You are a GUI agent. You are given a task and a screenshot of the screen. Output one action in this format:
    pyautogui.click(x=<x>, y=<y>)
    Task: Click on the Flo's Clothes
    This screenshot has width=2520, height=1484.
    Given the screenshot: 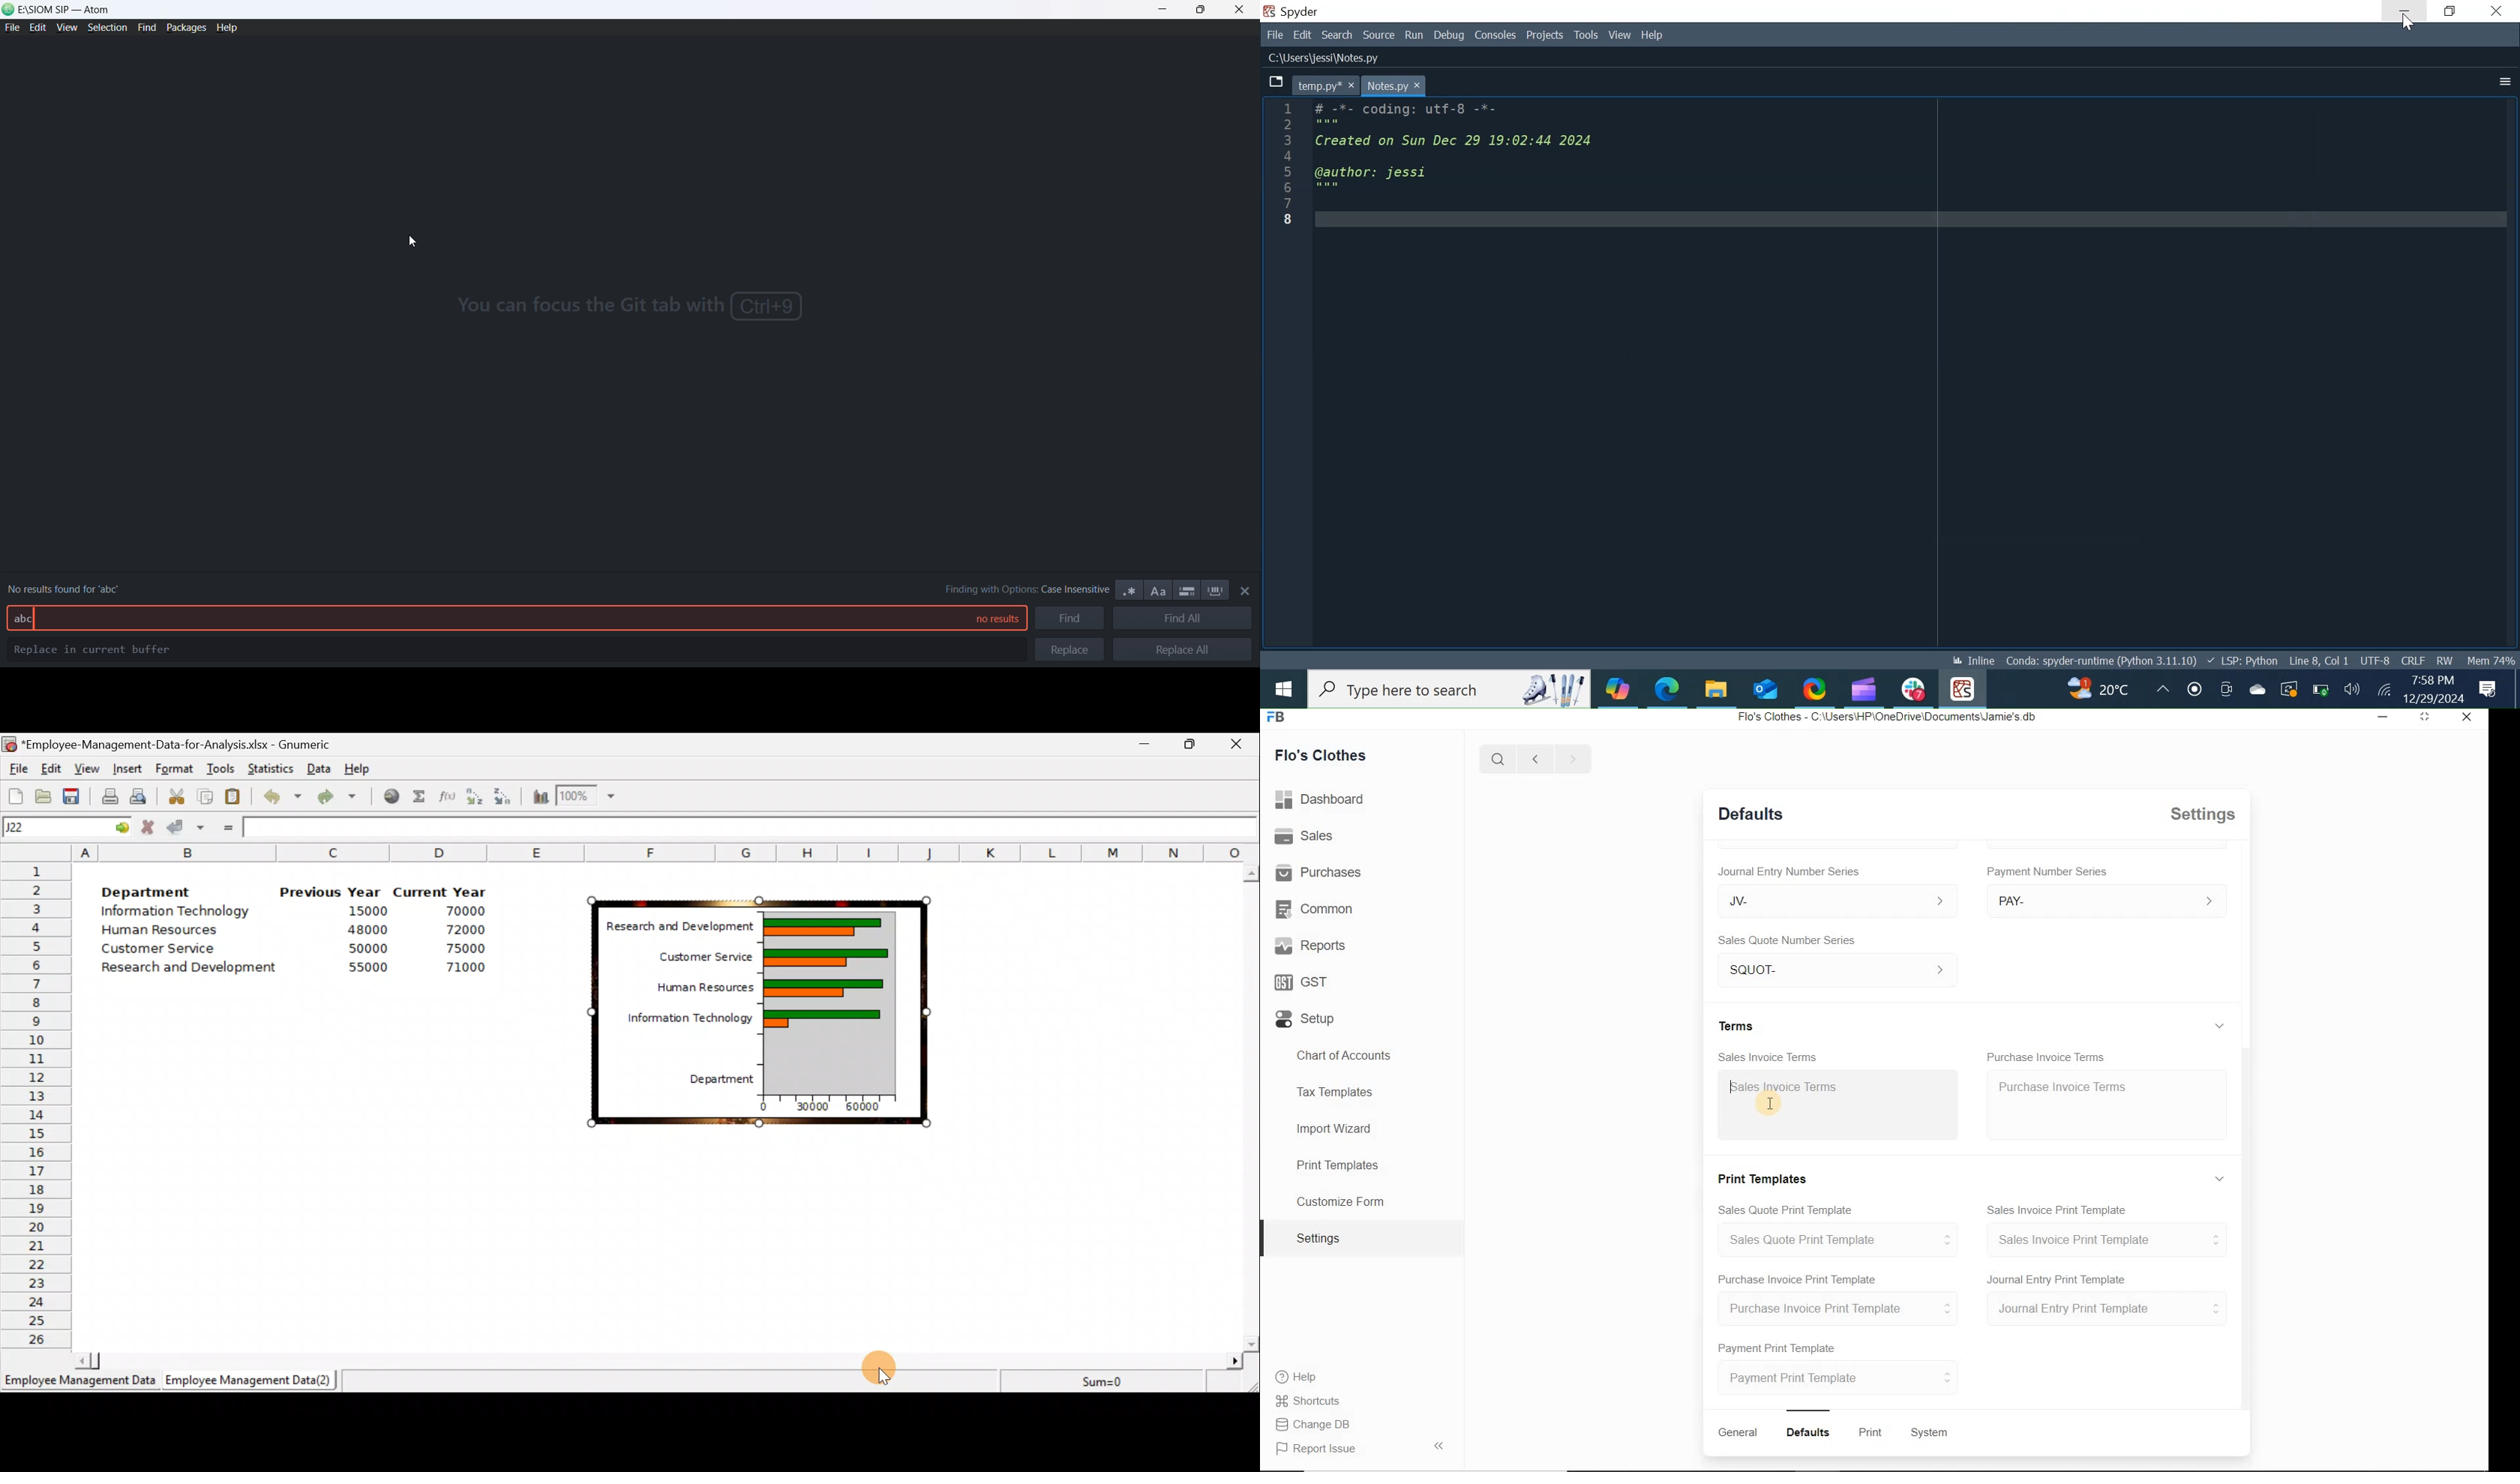 What is the action you would take?
    pyautogui.click(x=1322, y=754)
    